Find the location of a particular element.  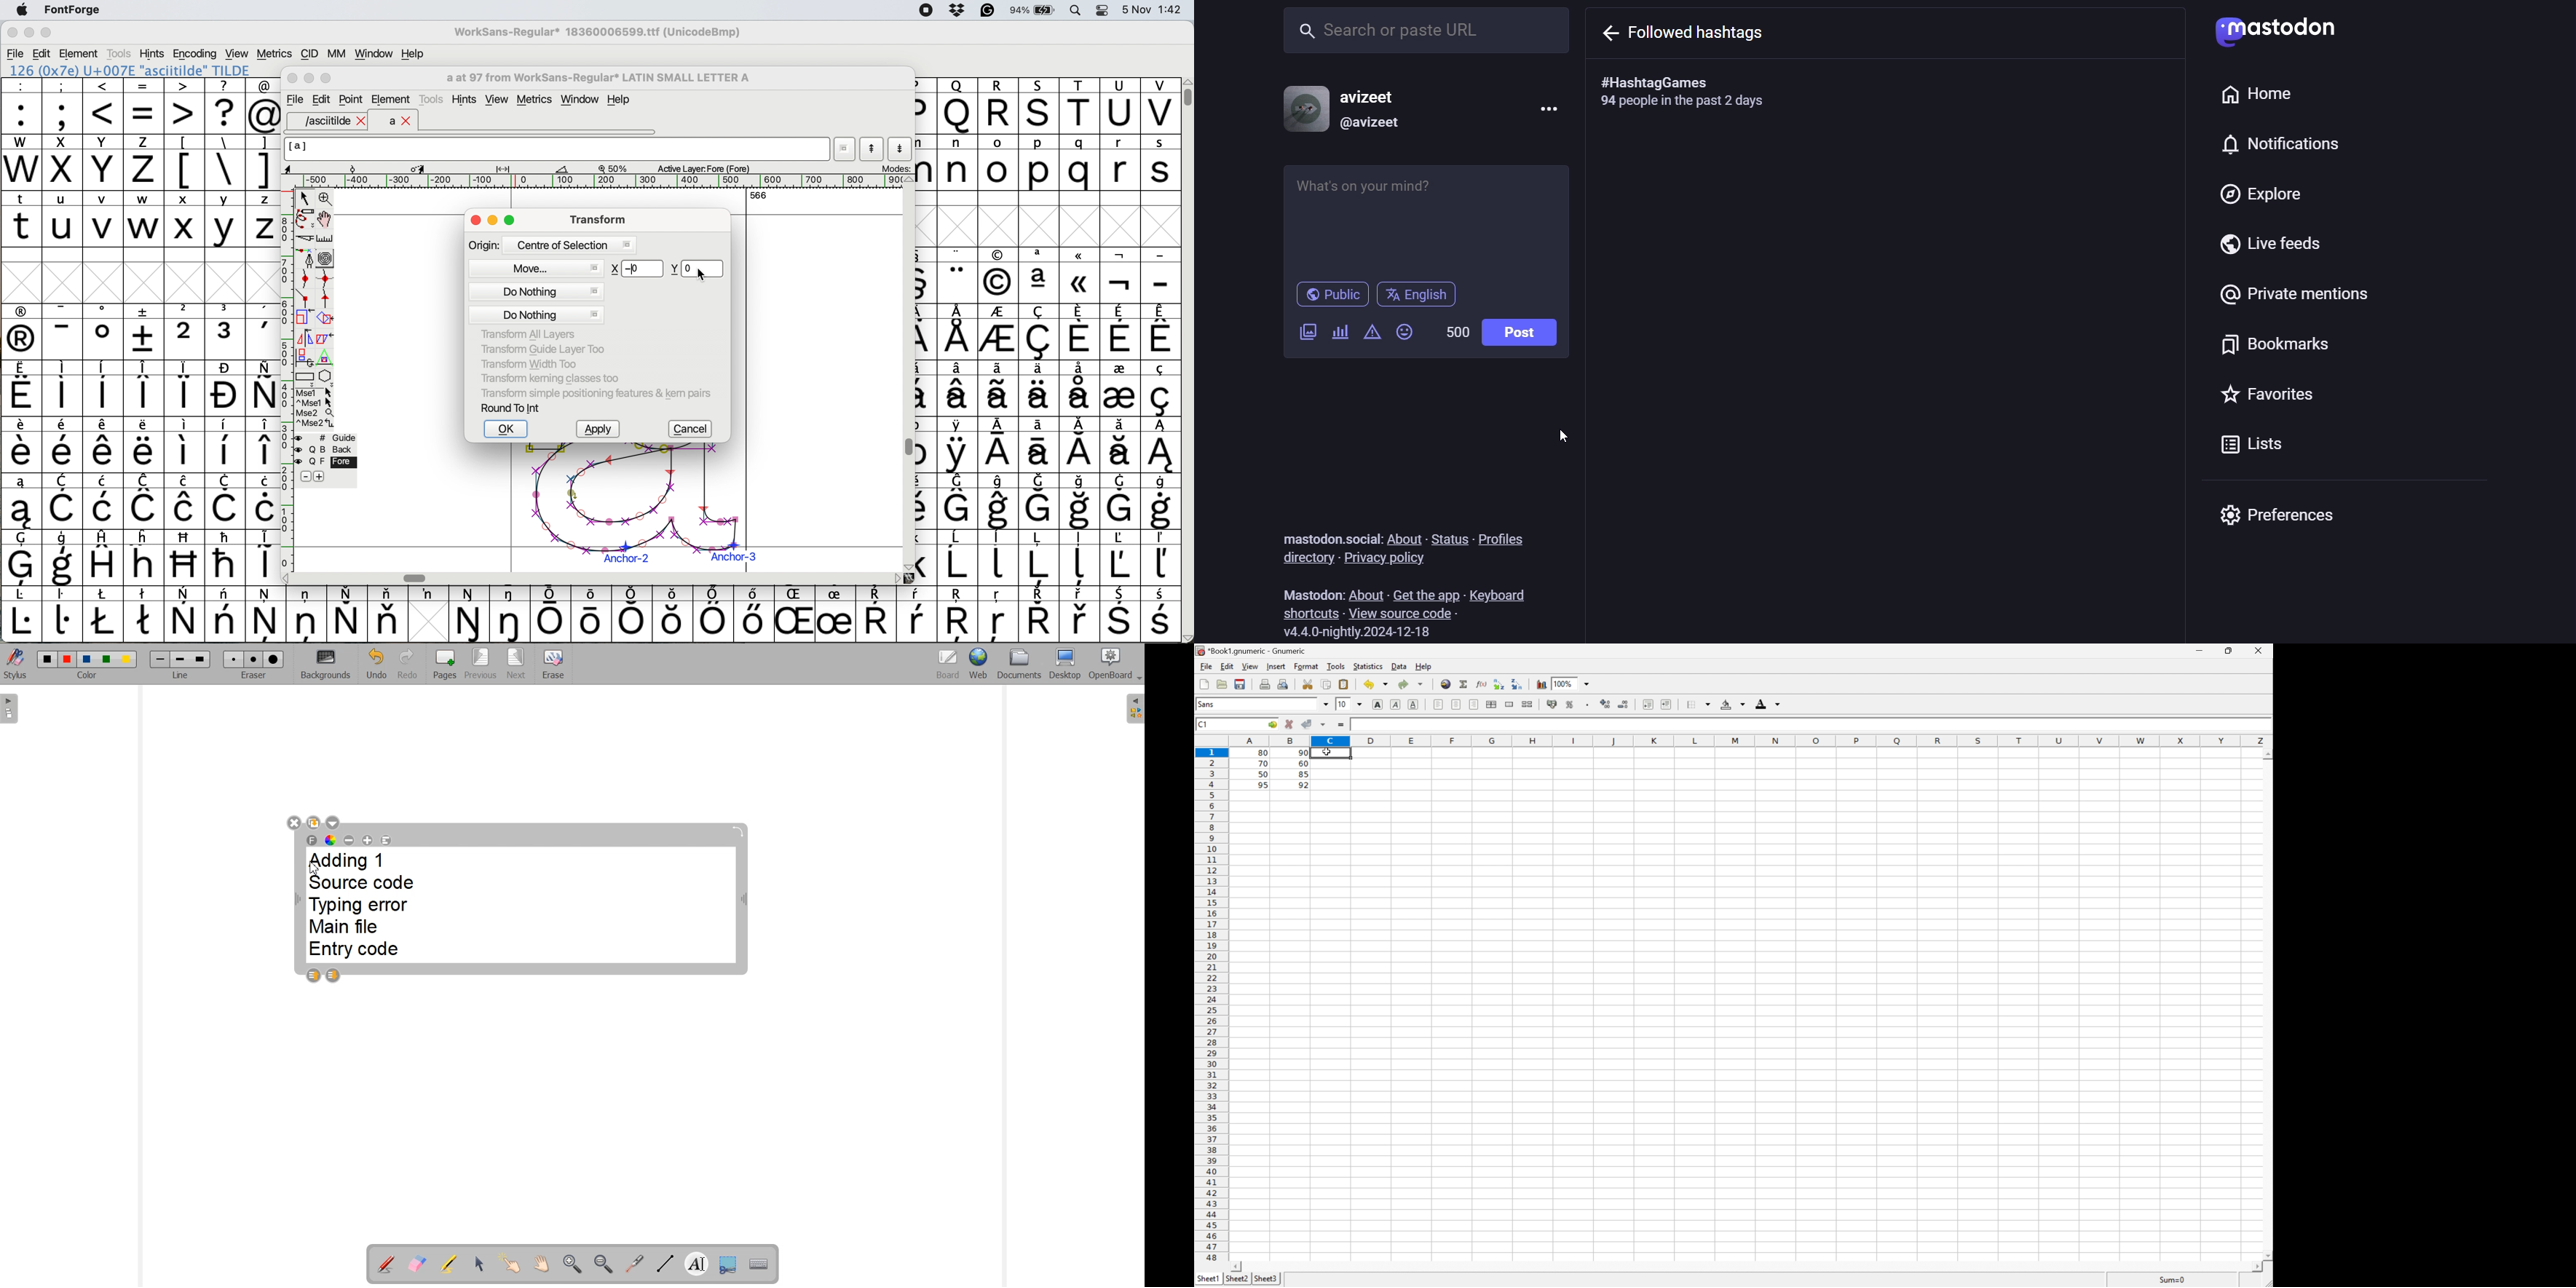

content warning is located at coordinates (1370, 337).